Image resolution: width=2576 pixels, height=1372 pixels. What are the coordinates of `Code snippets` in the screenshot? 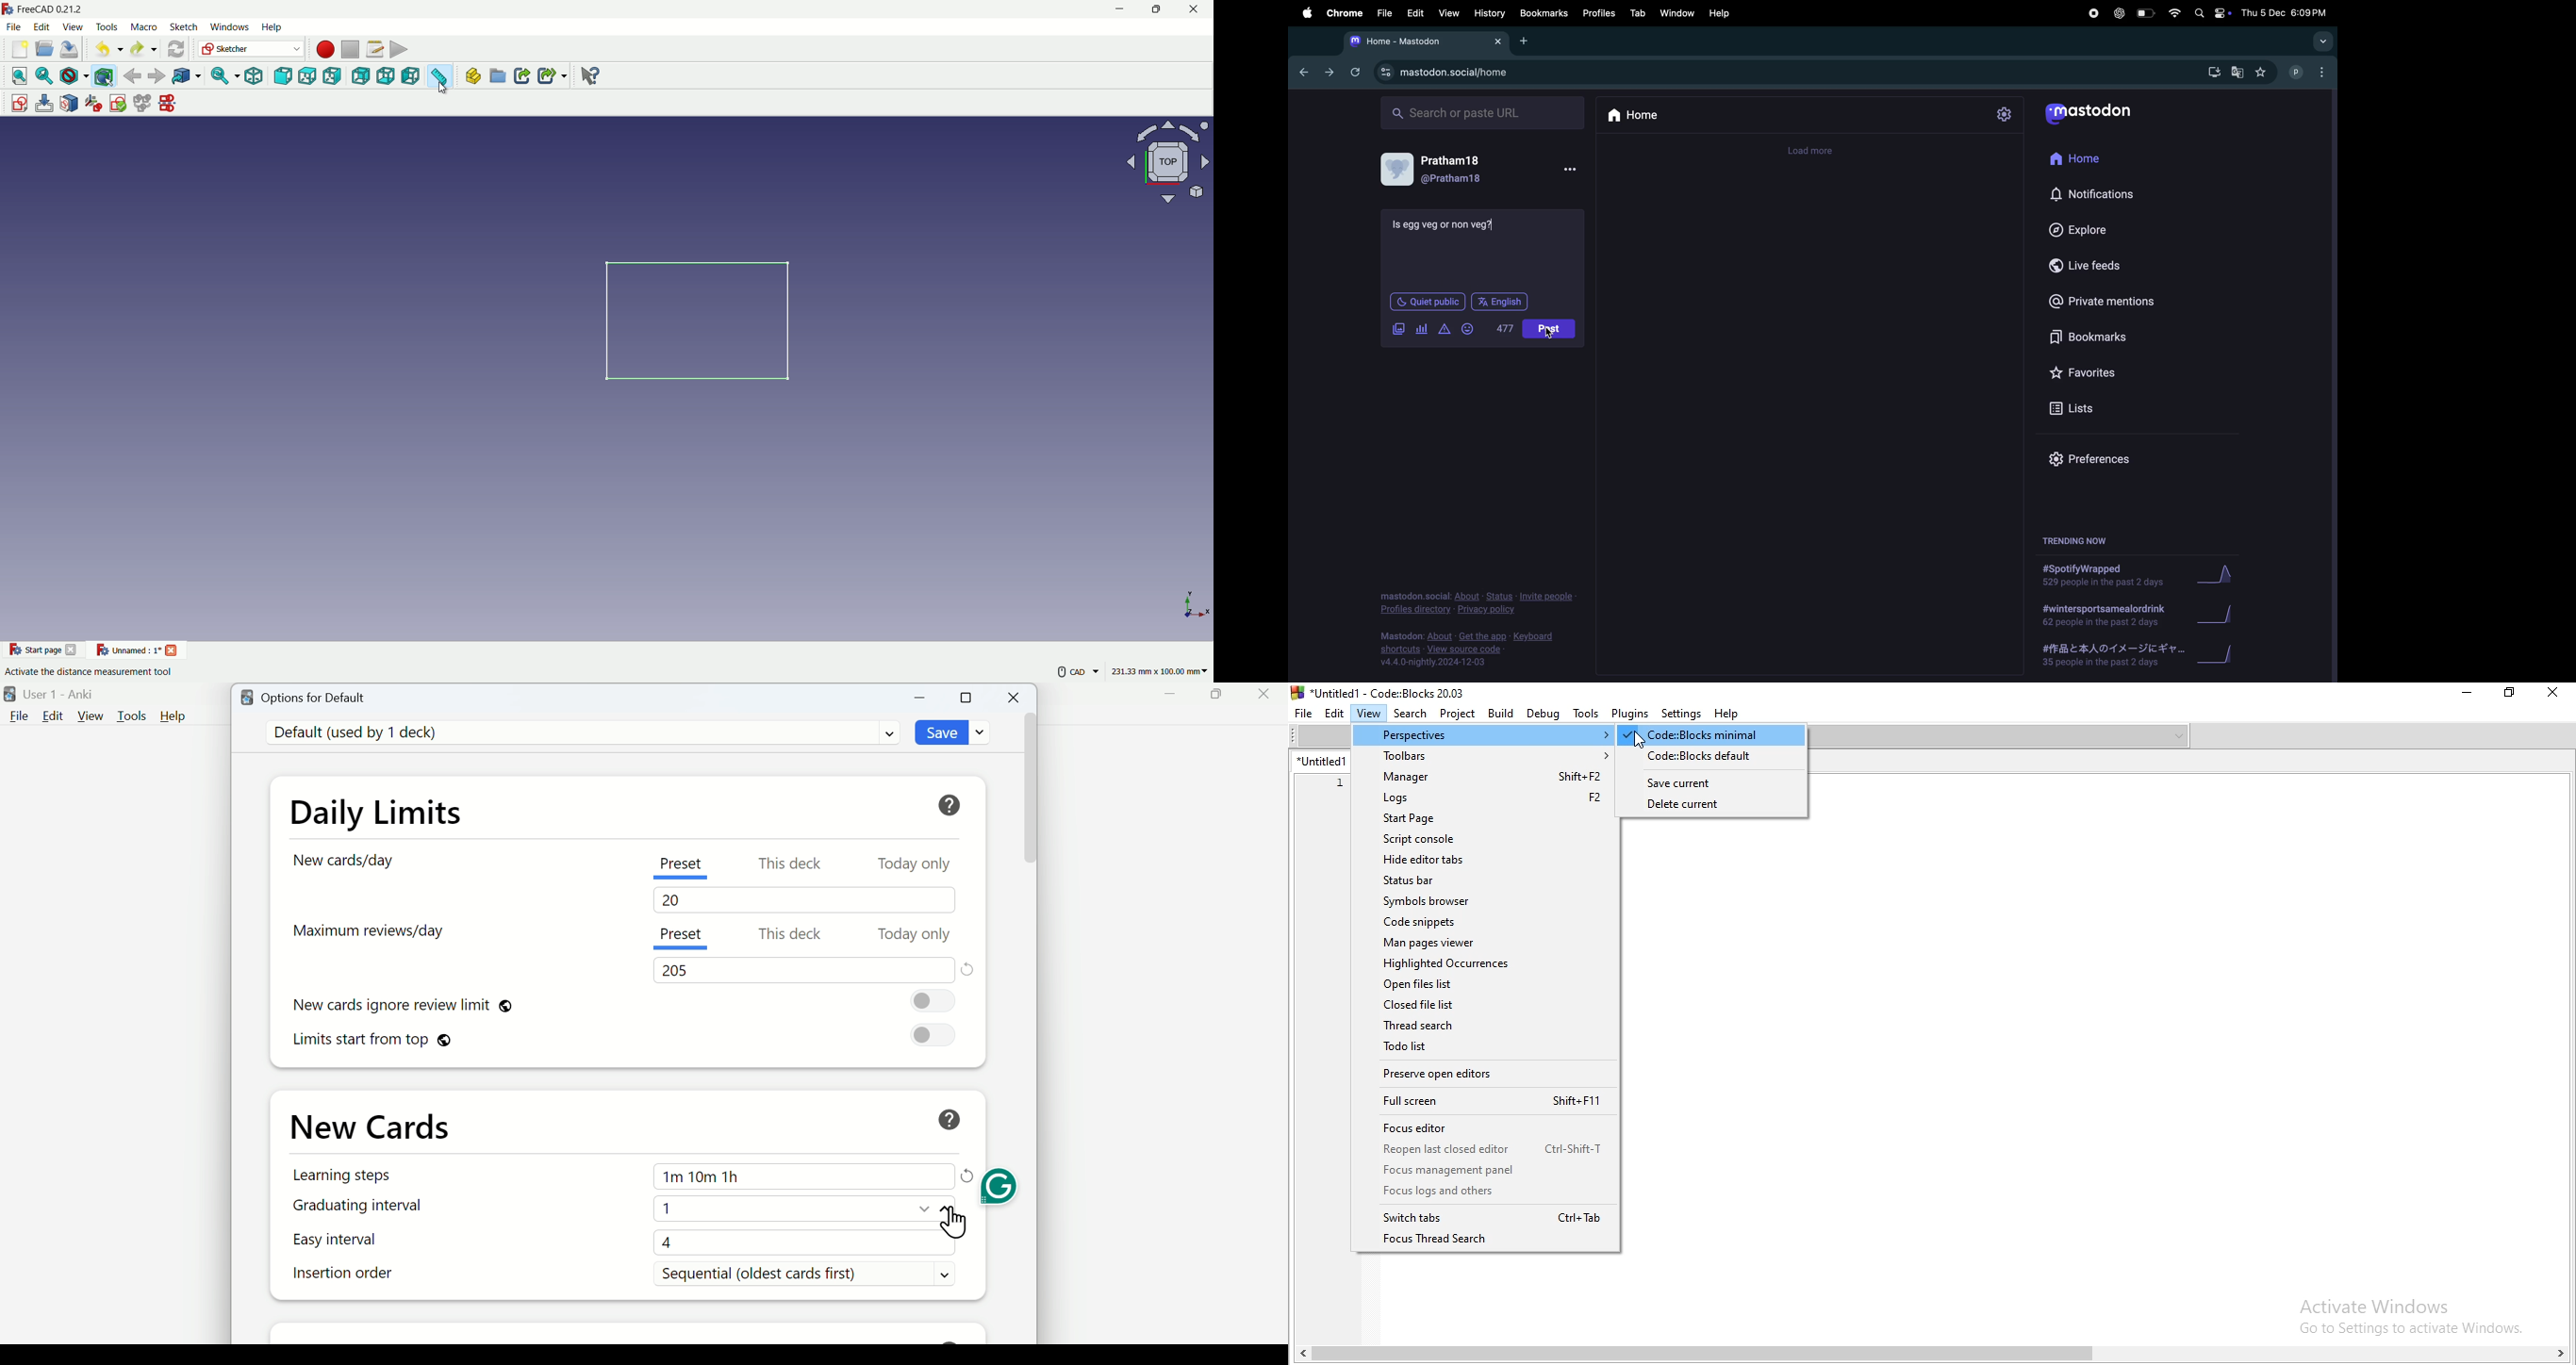 It's located at (1485, 921).